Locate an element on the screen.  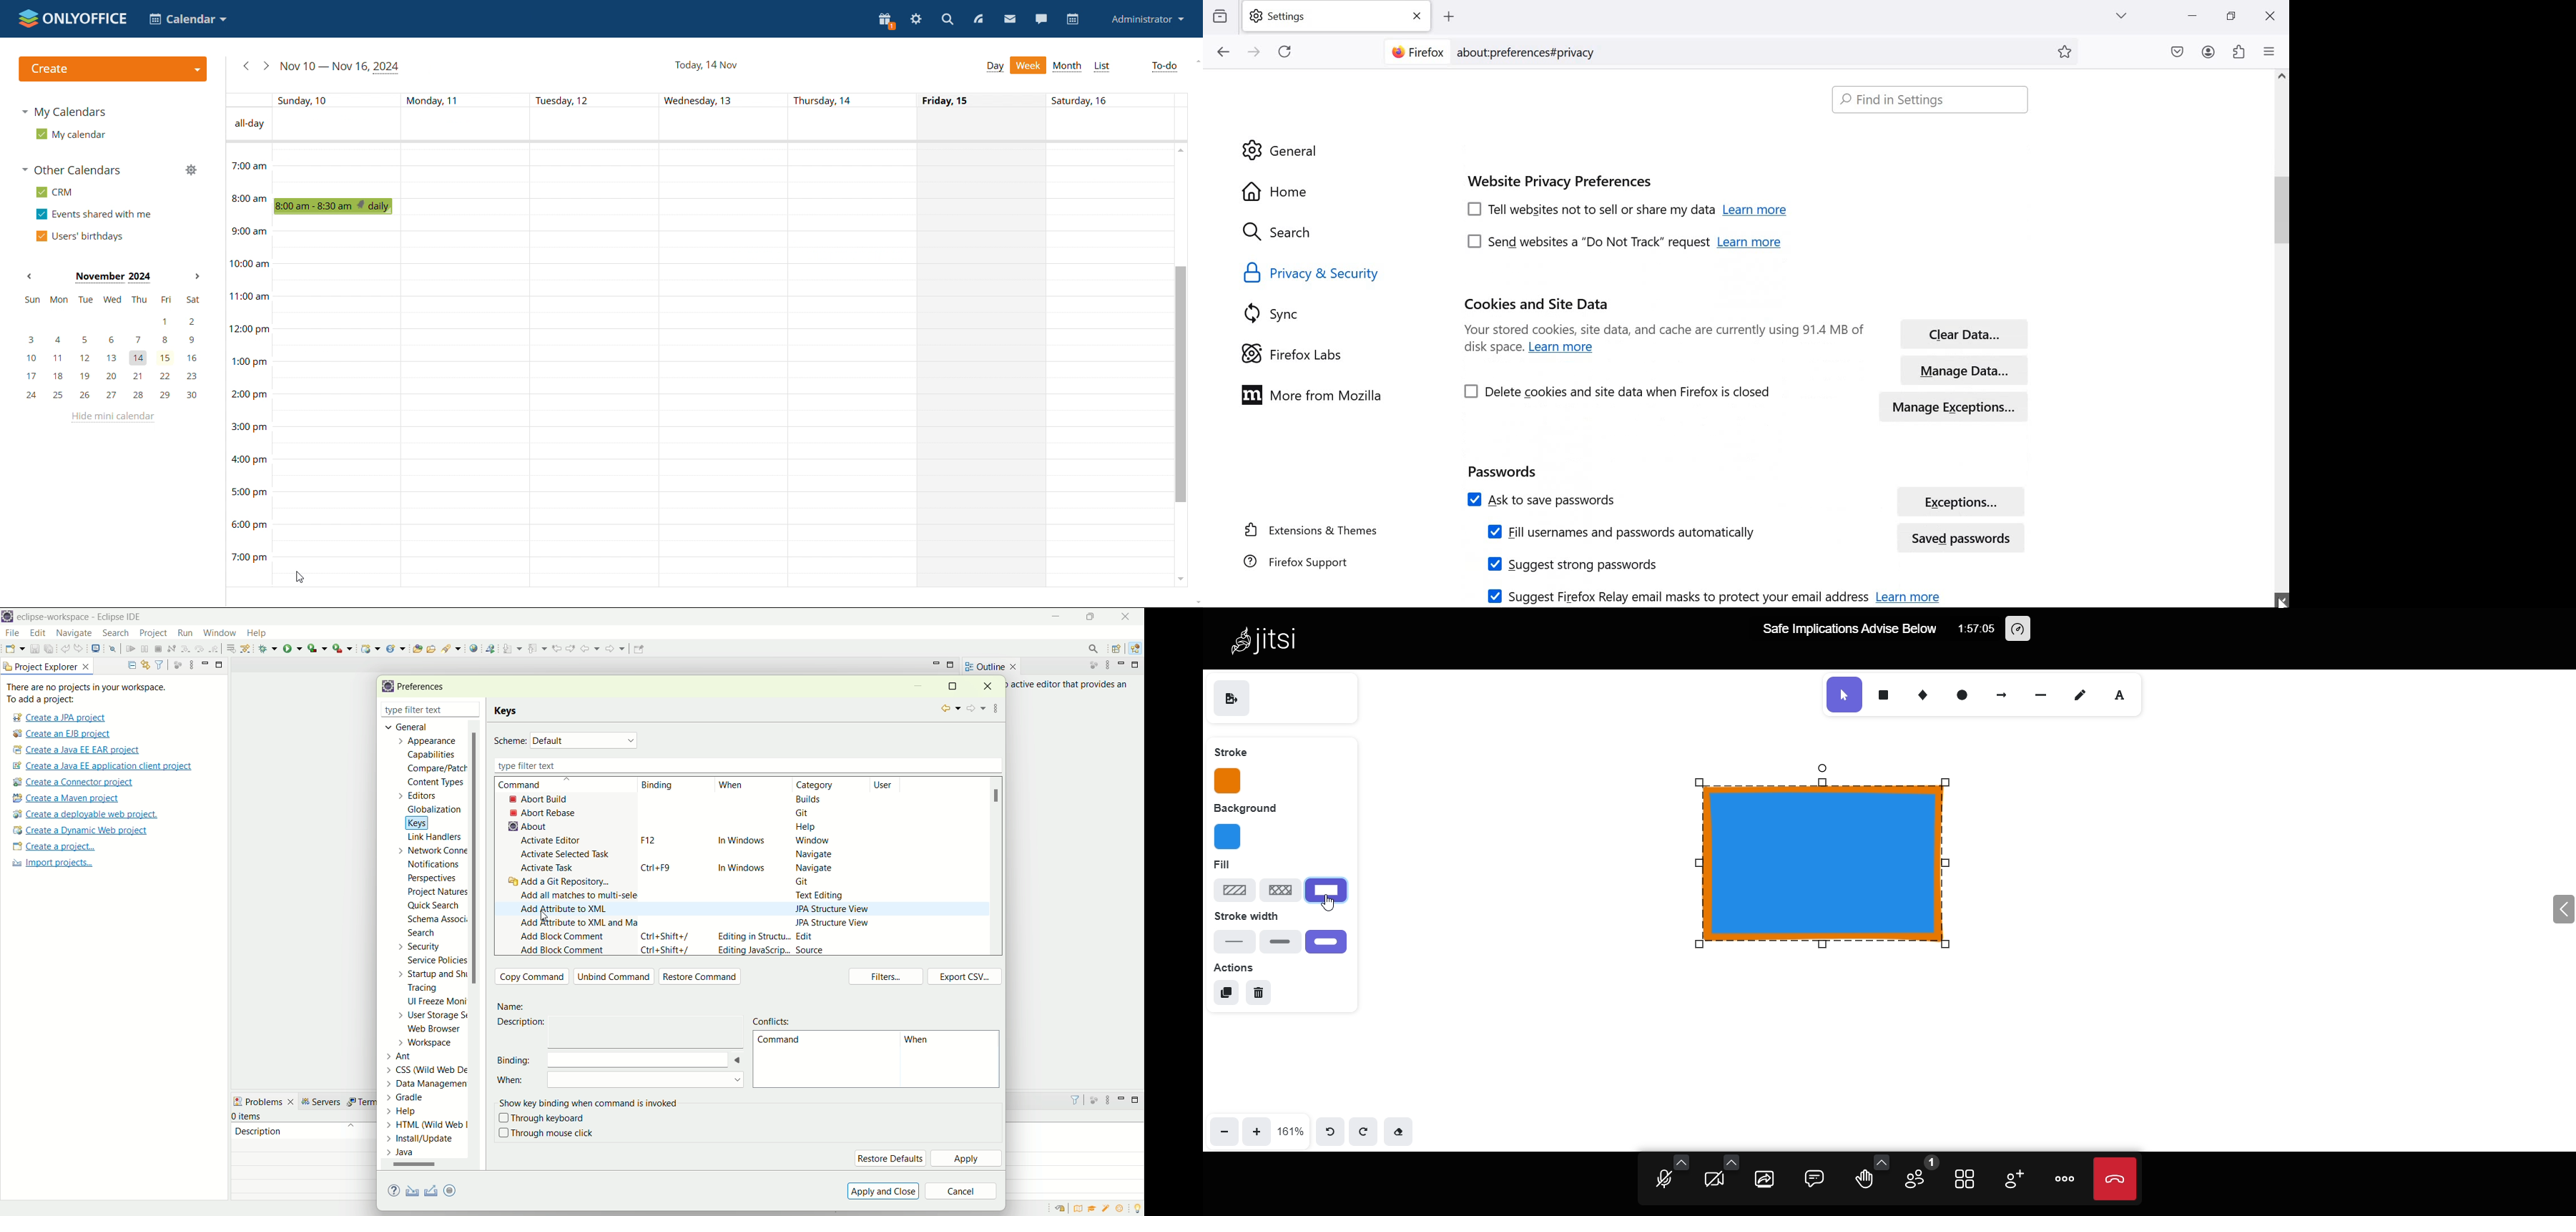
stroke width is located at coordinates (1253, 916).